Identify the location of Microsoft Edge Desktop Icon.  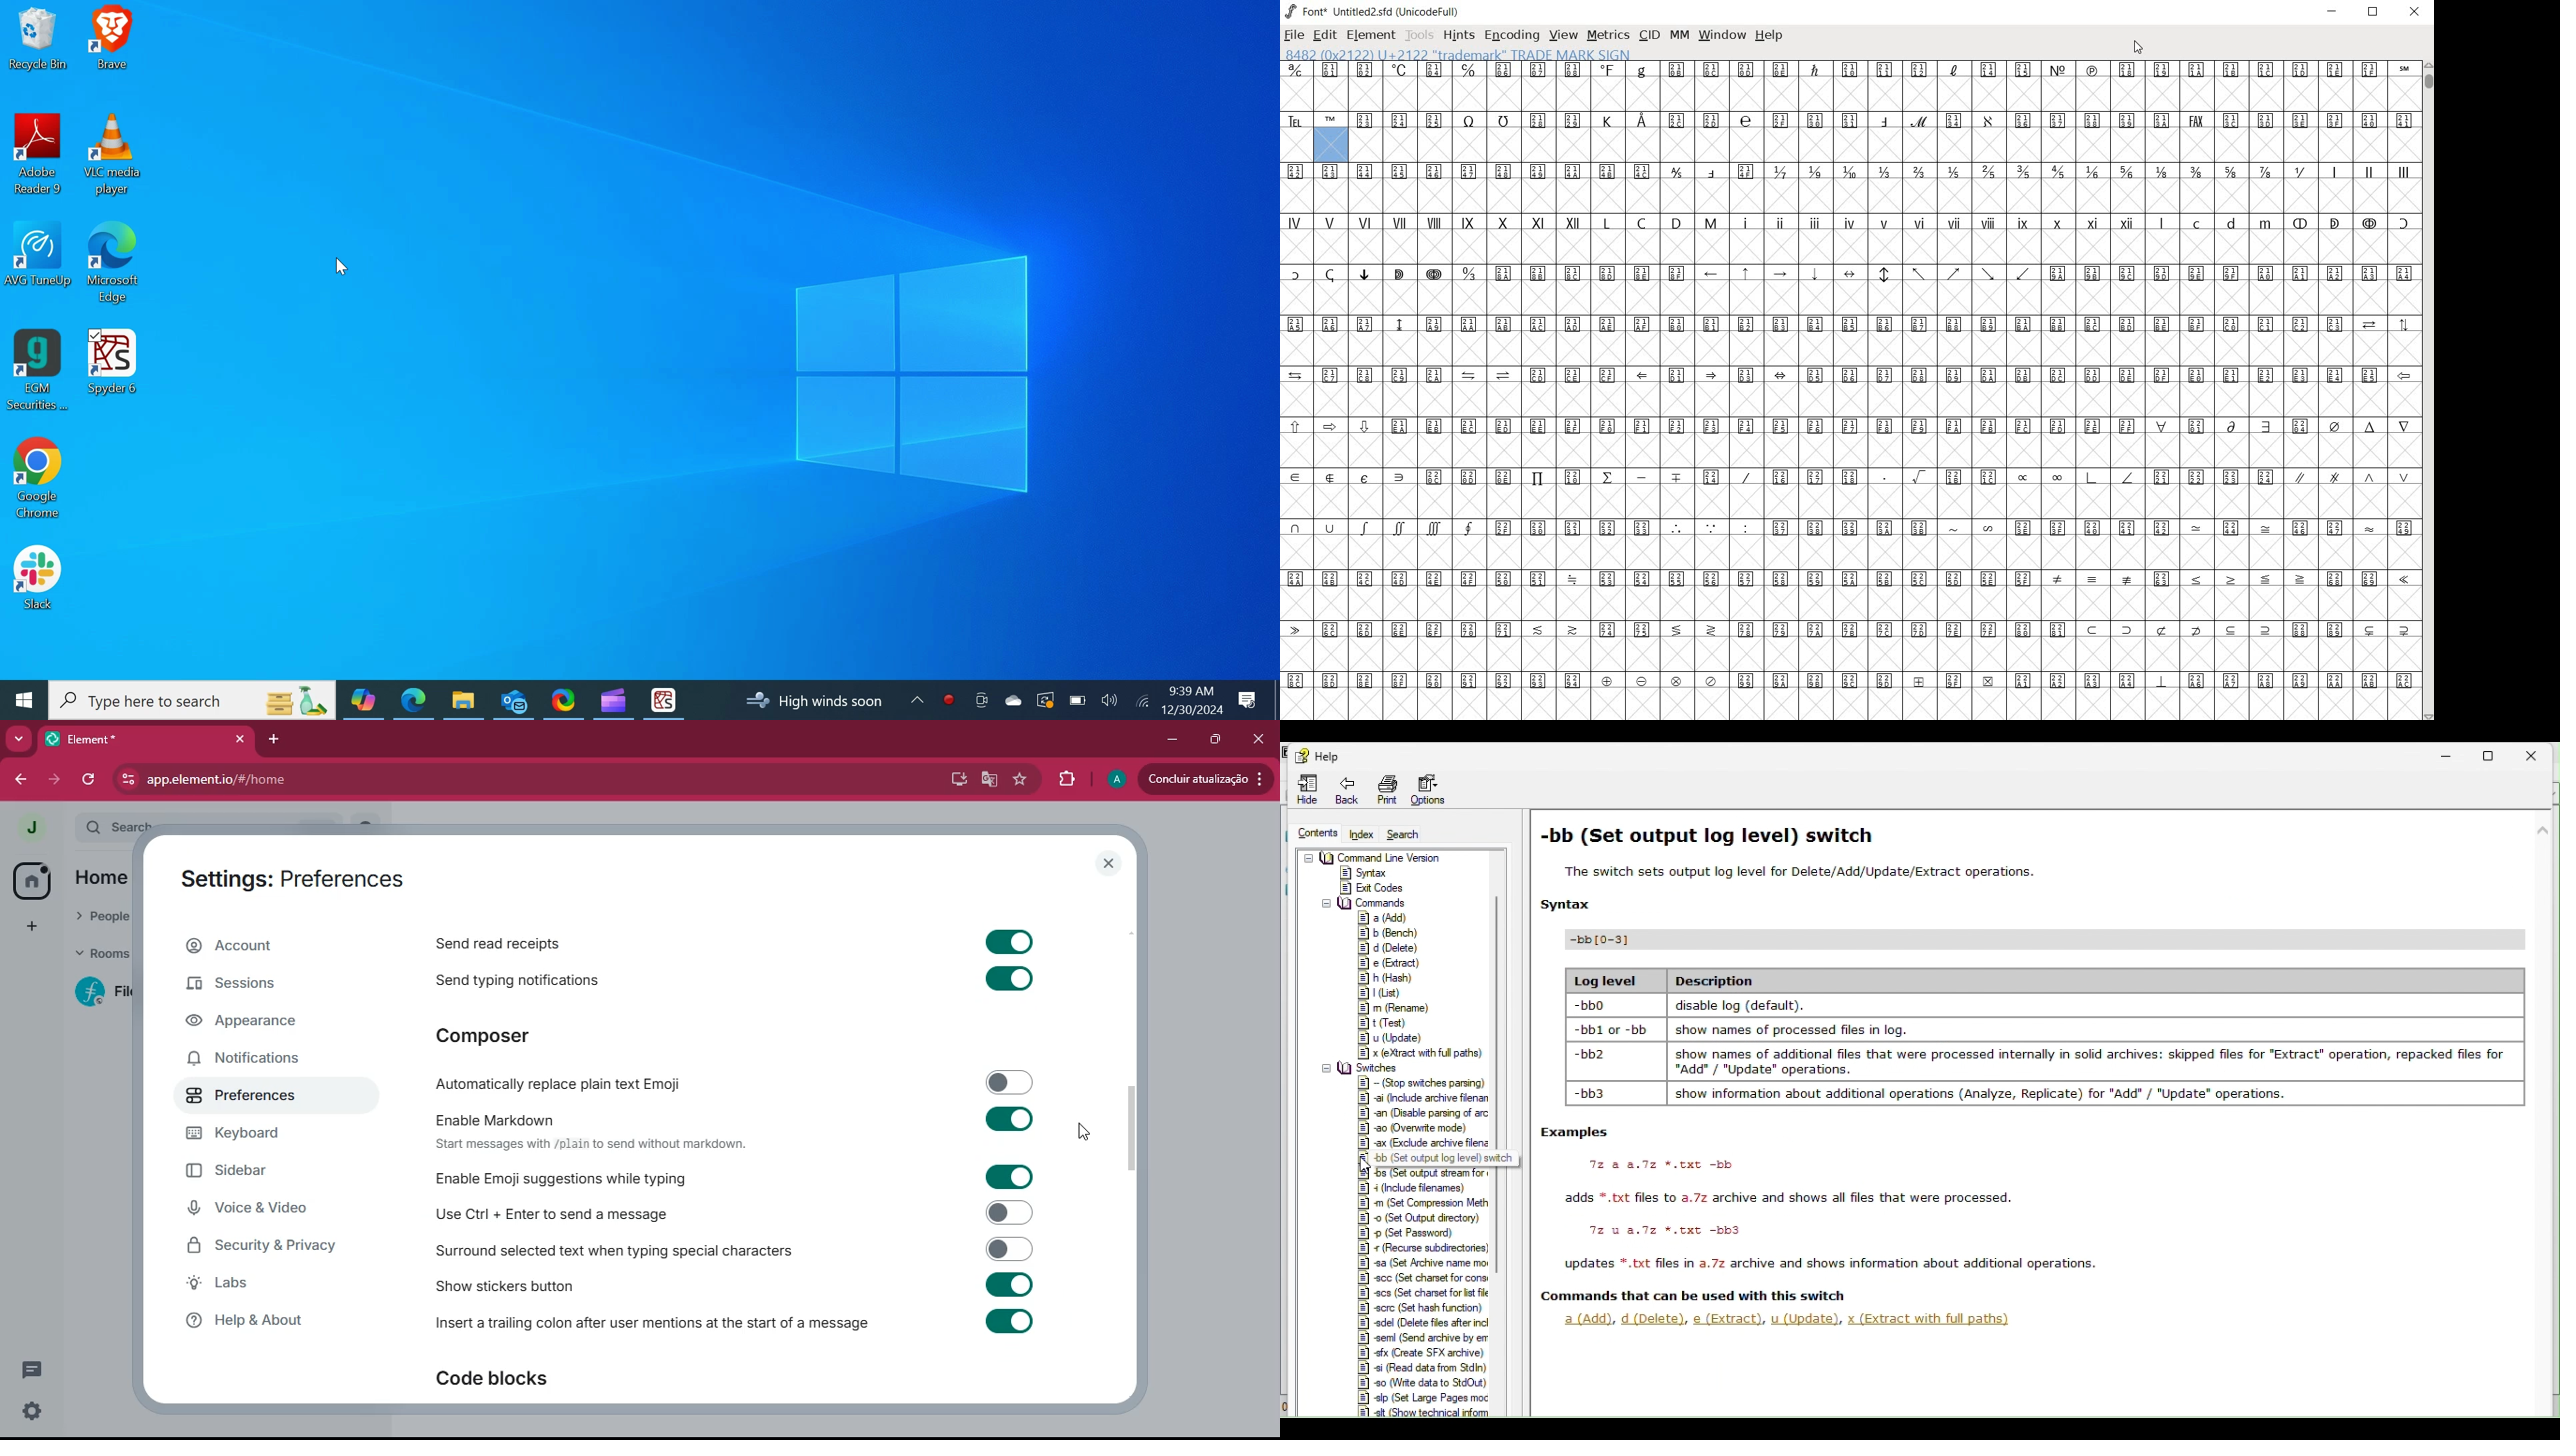
(115, 268).